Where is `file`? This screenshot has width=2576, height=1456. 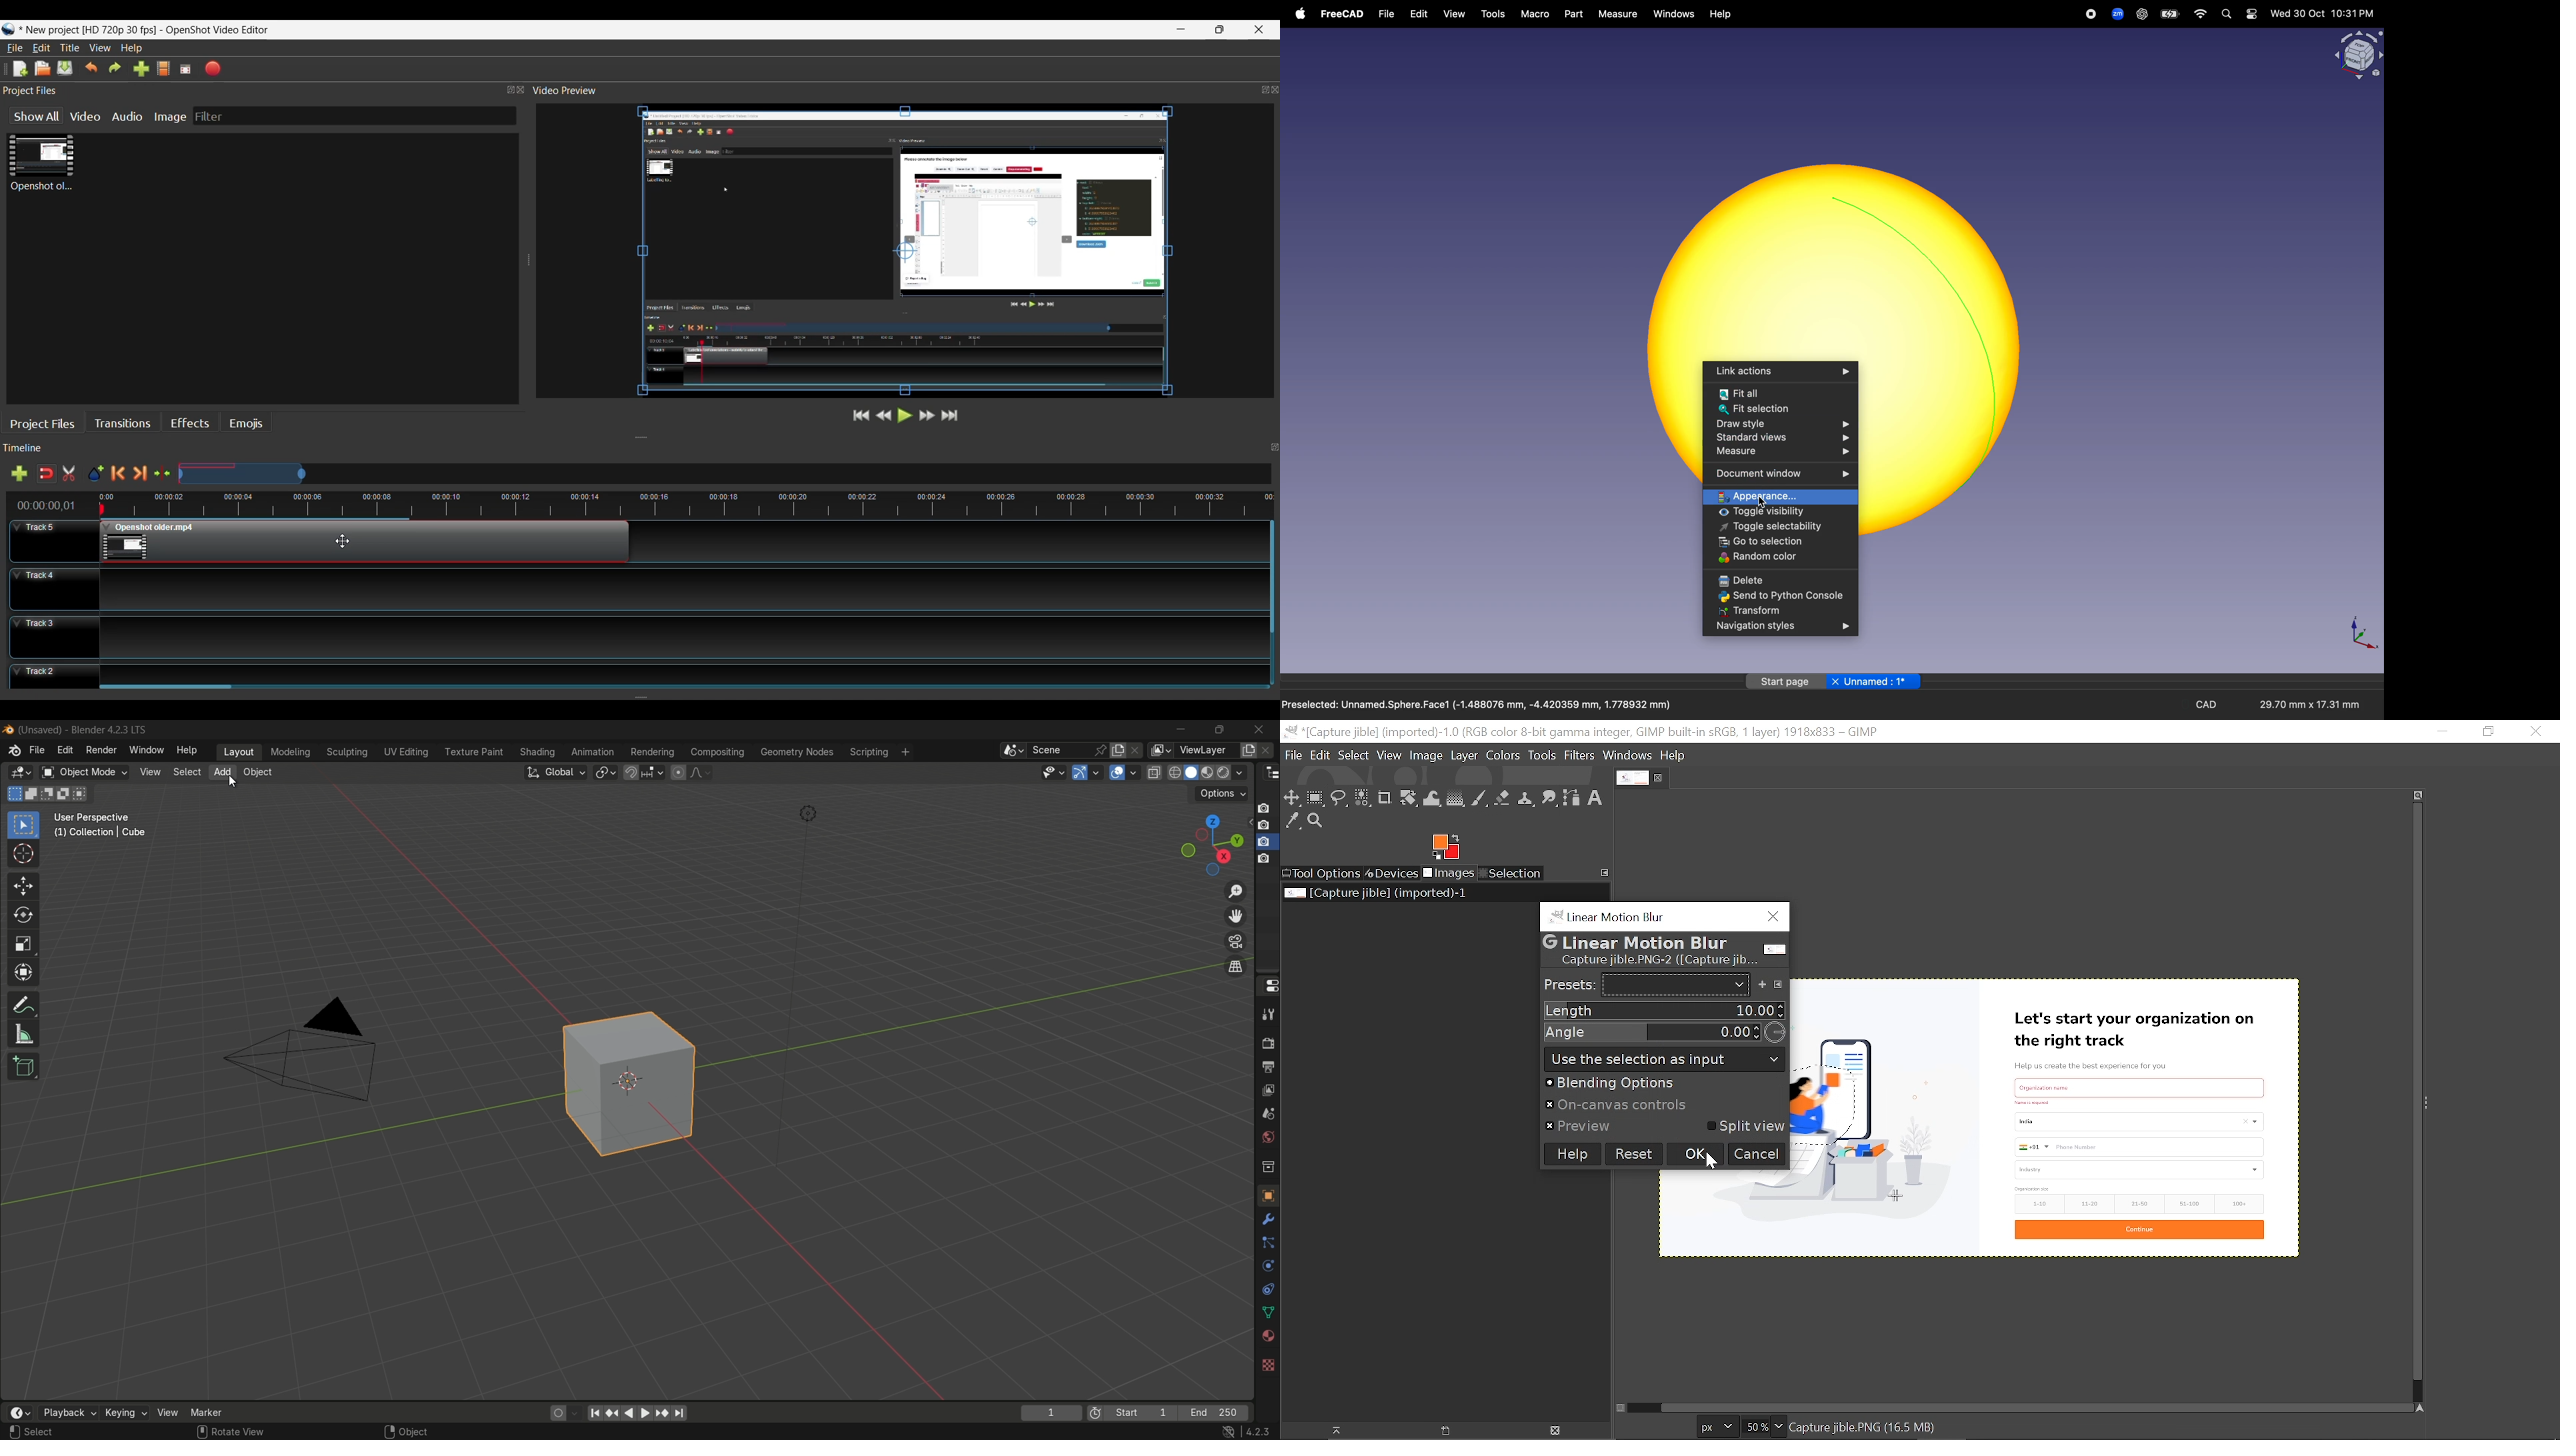 file is located at coordinates (1387, 14).